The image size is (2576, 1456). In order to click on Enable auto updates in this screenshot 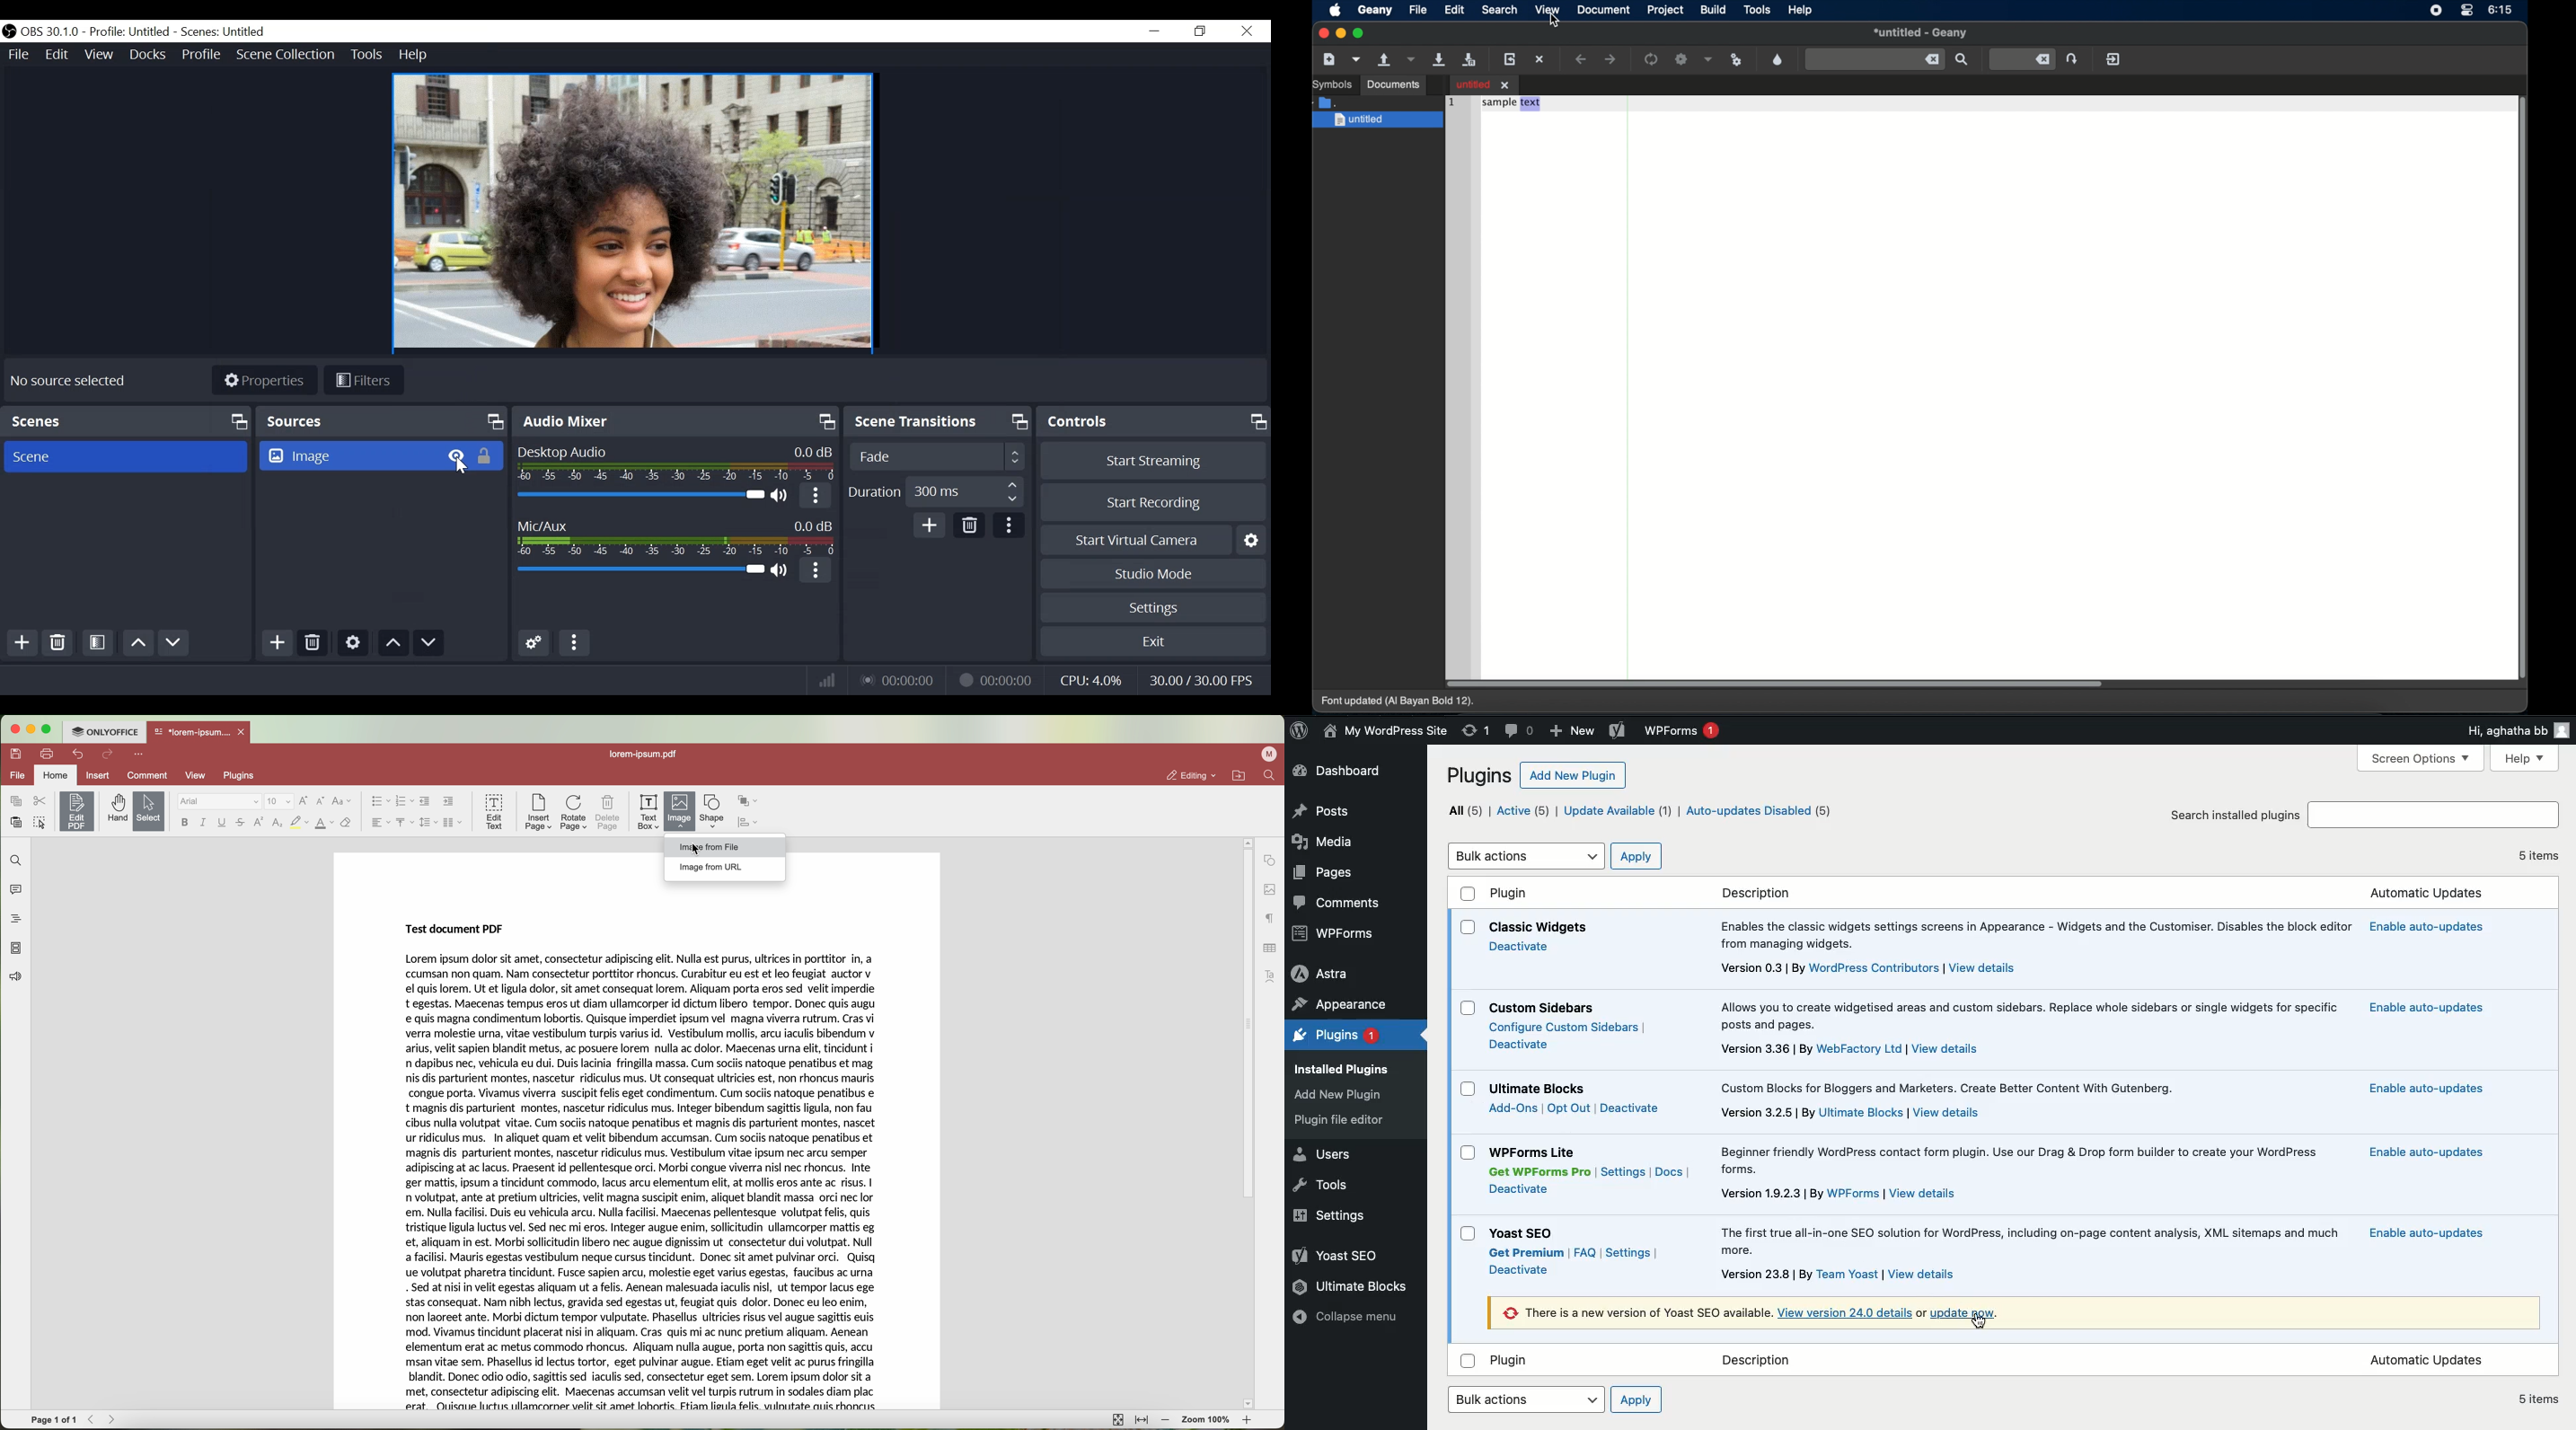, I will do `click(2426, 1010)`.